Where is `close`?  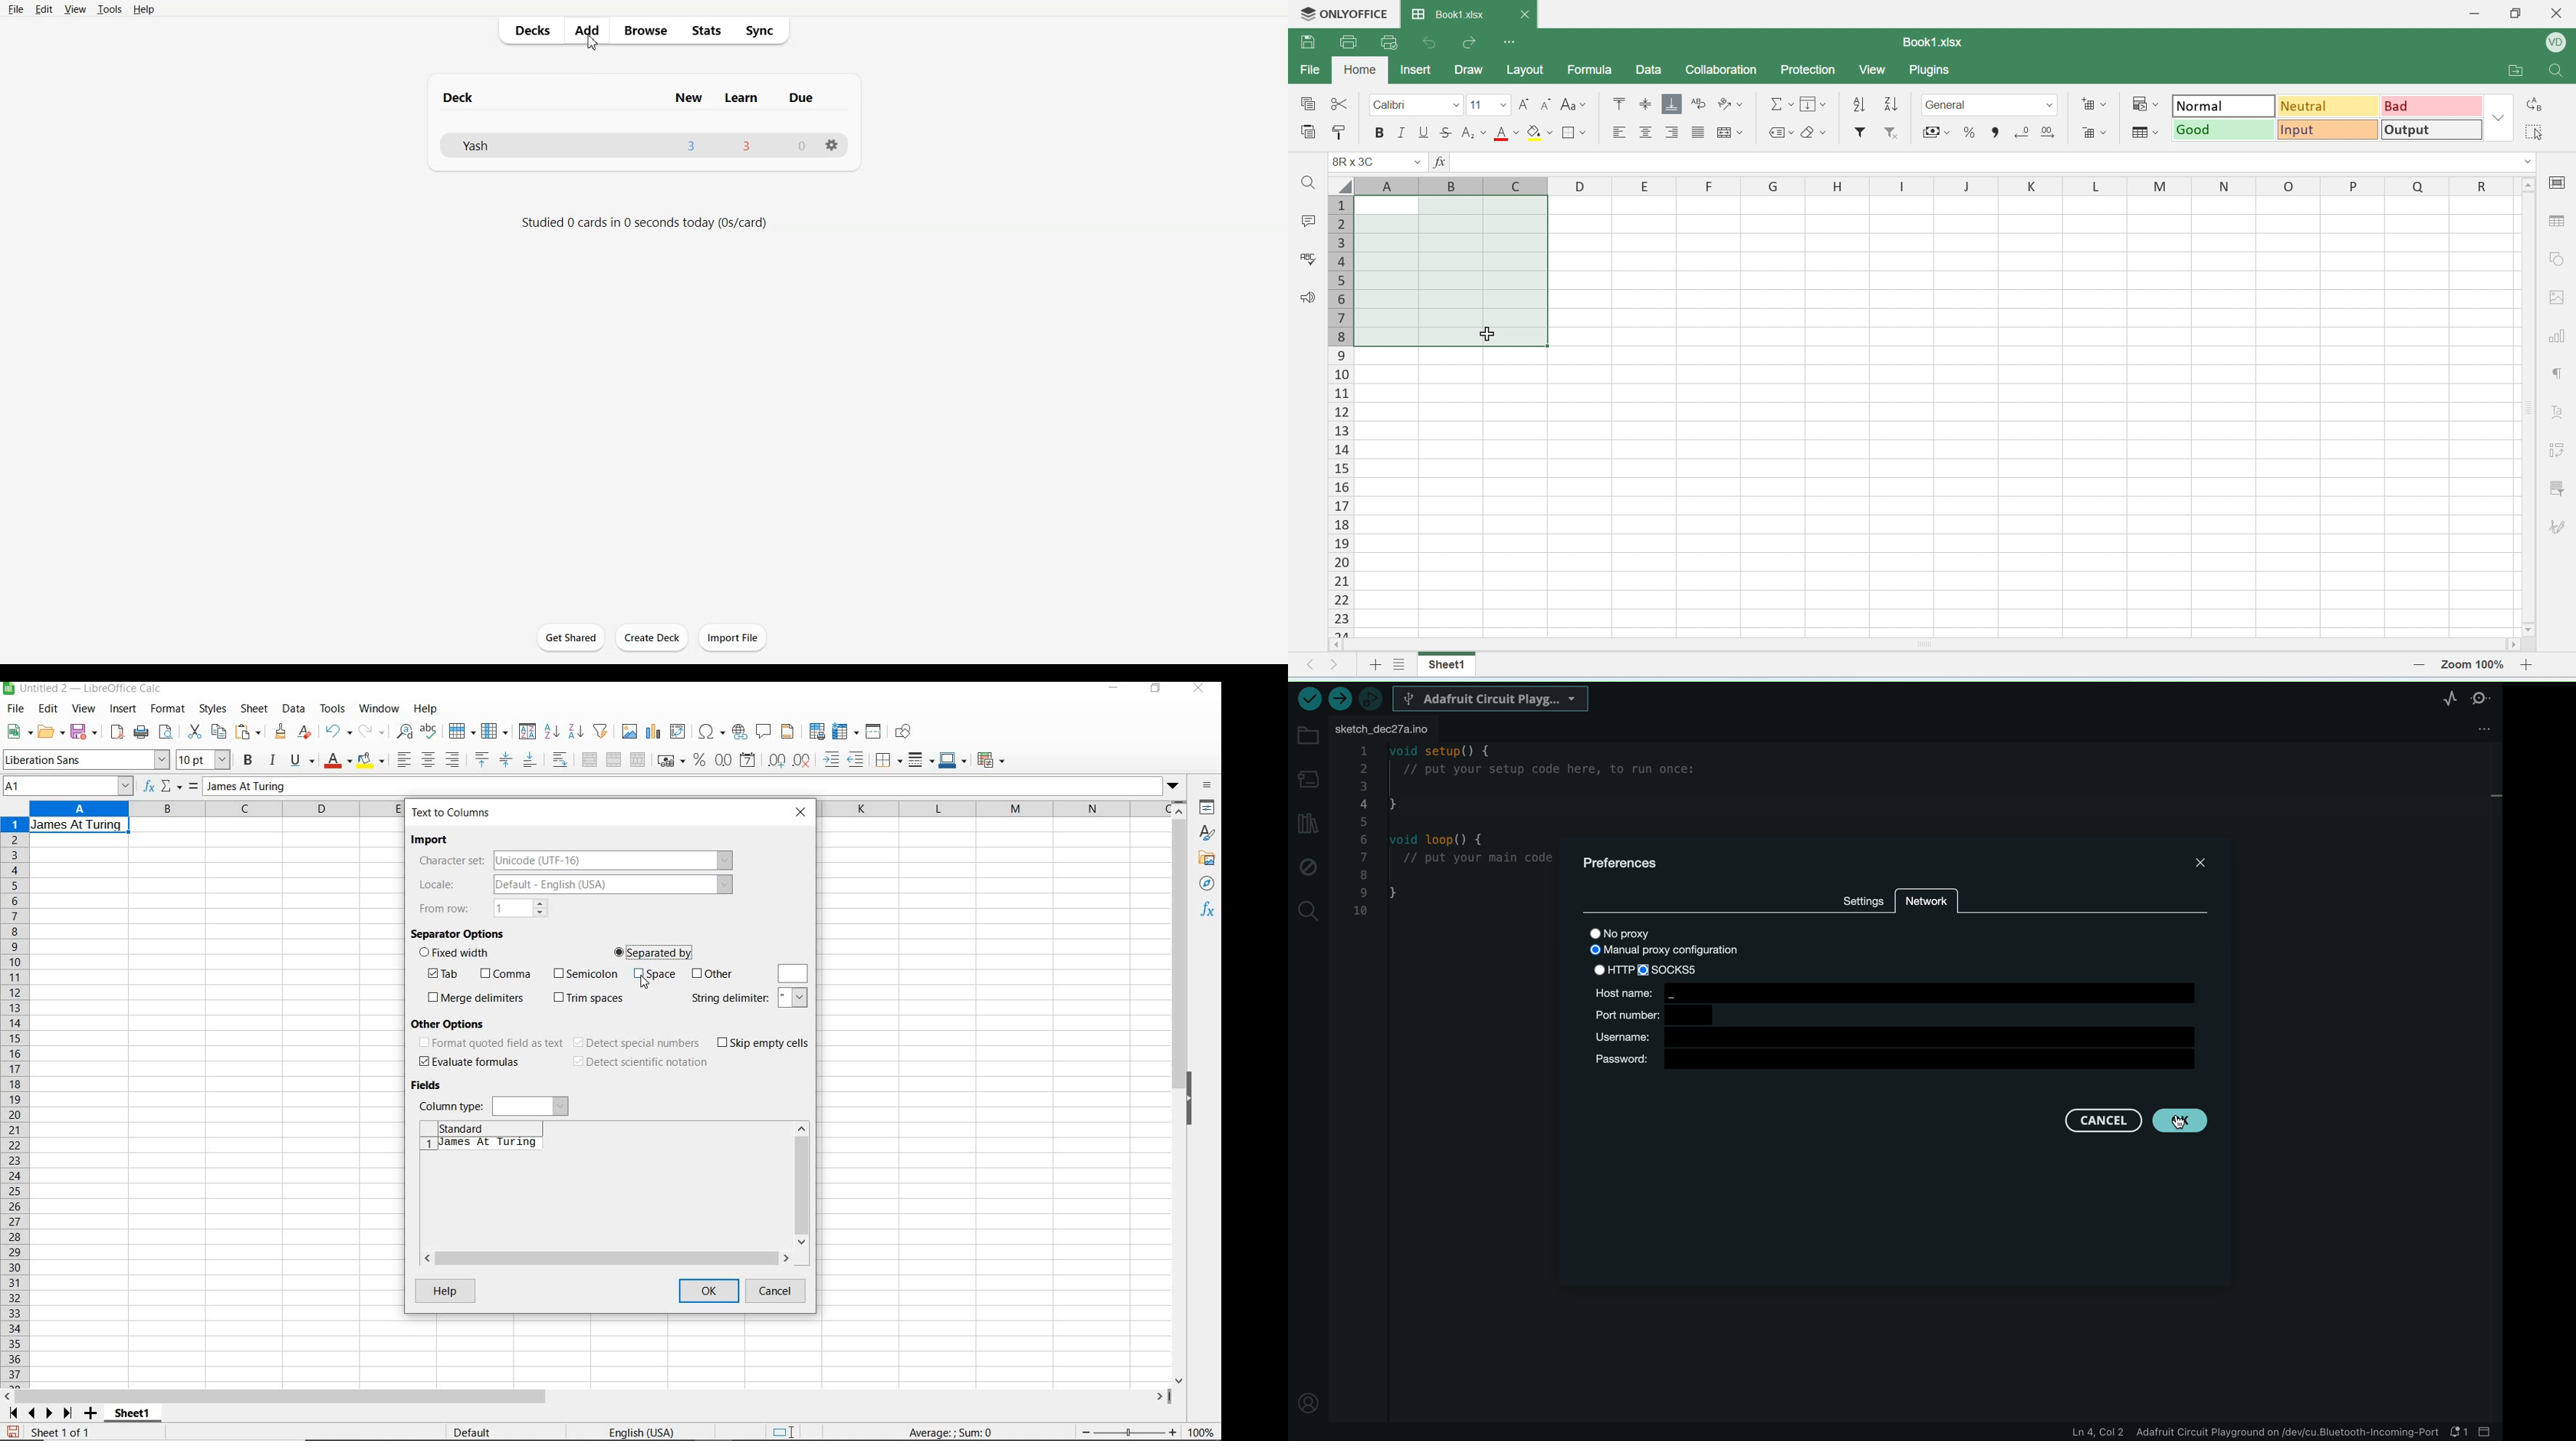 close is located at coordinates (1201, 689).